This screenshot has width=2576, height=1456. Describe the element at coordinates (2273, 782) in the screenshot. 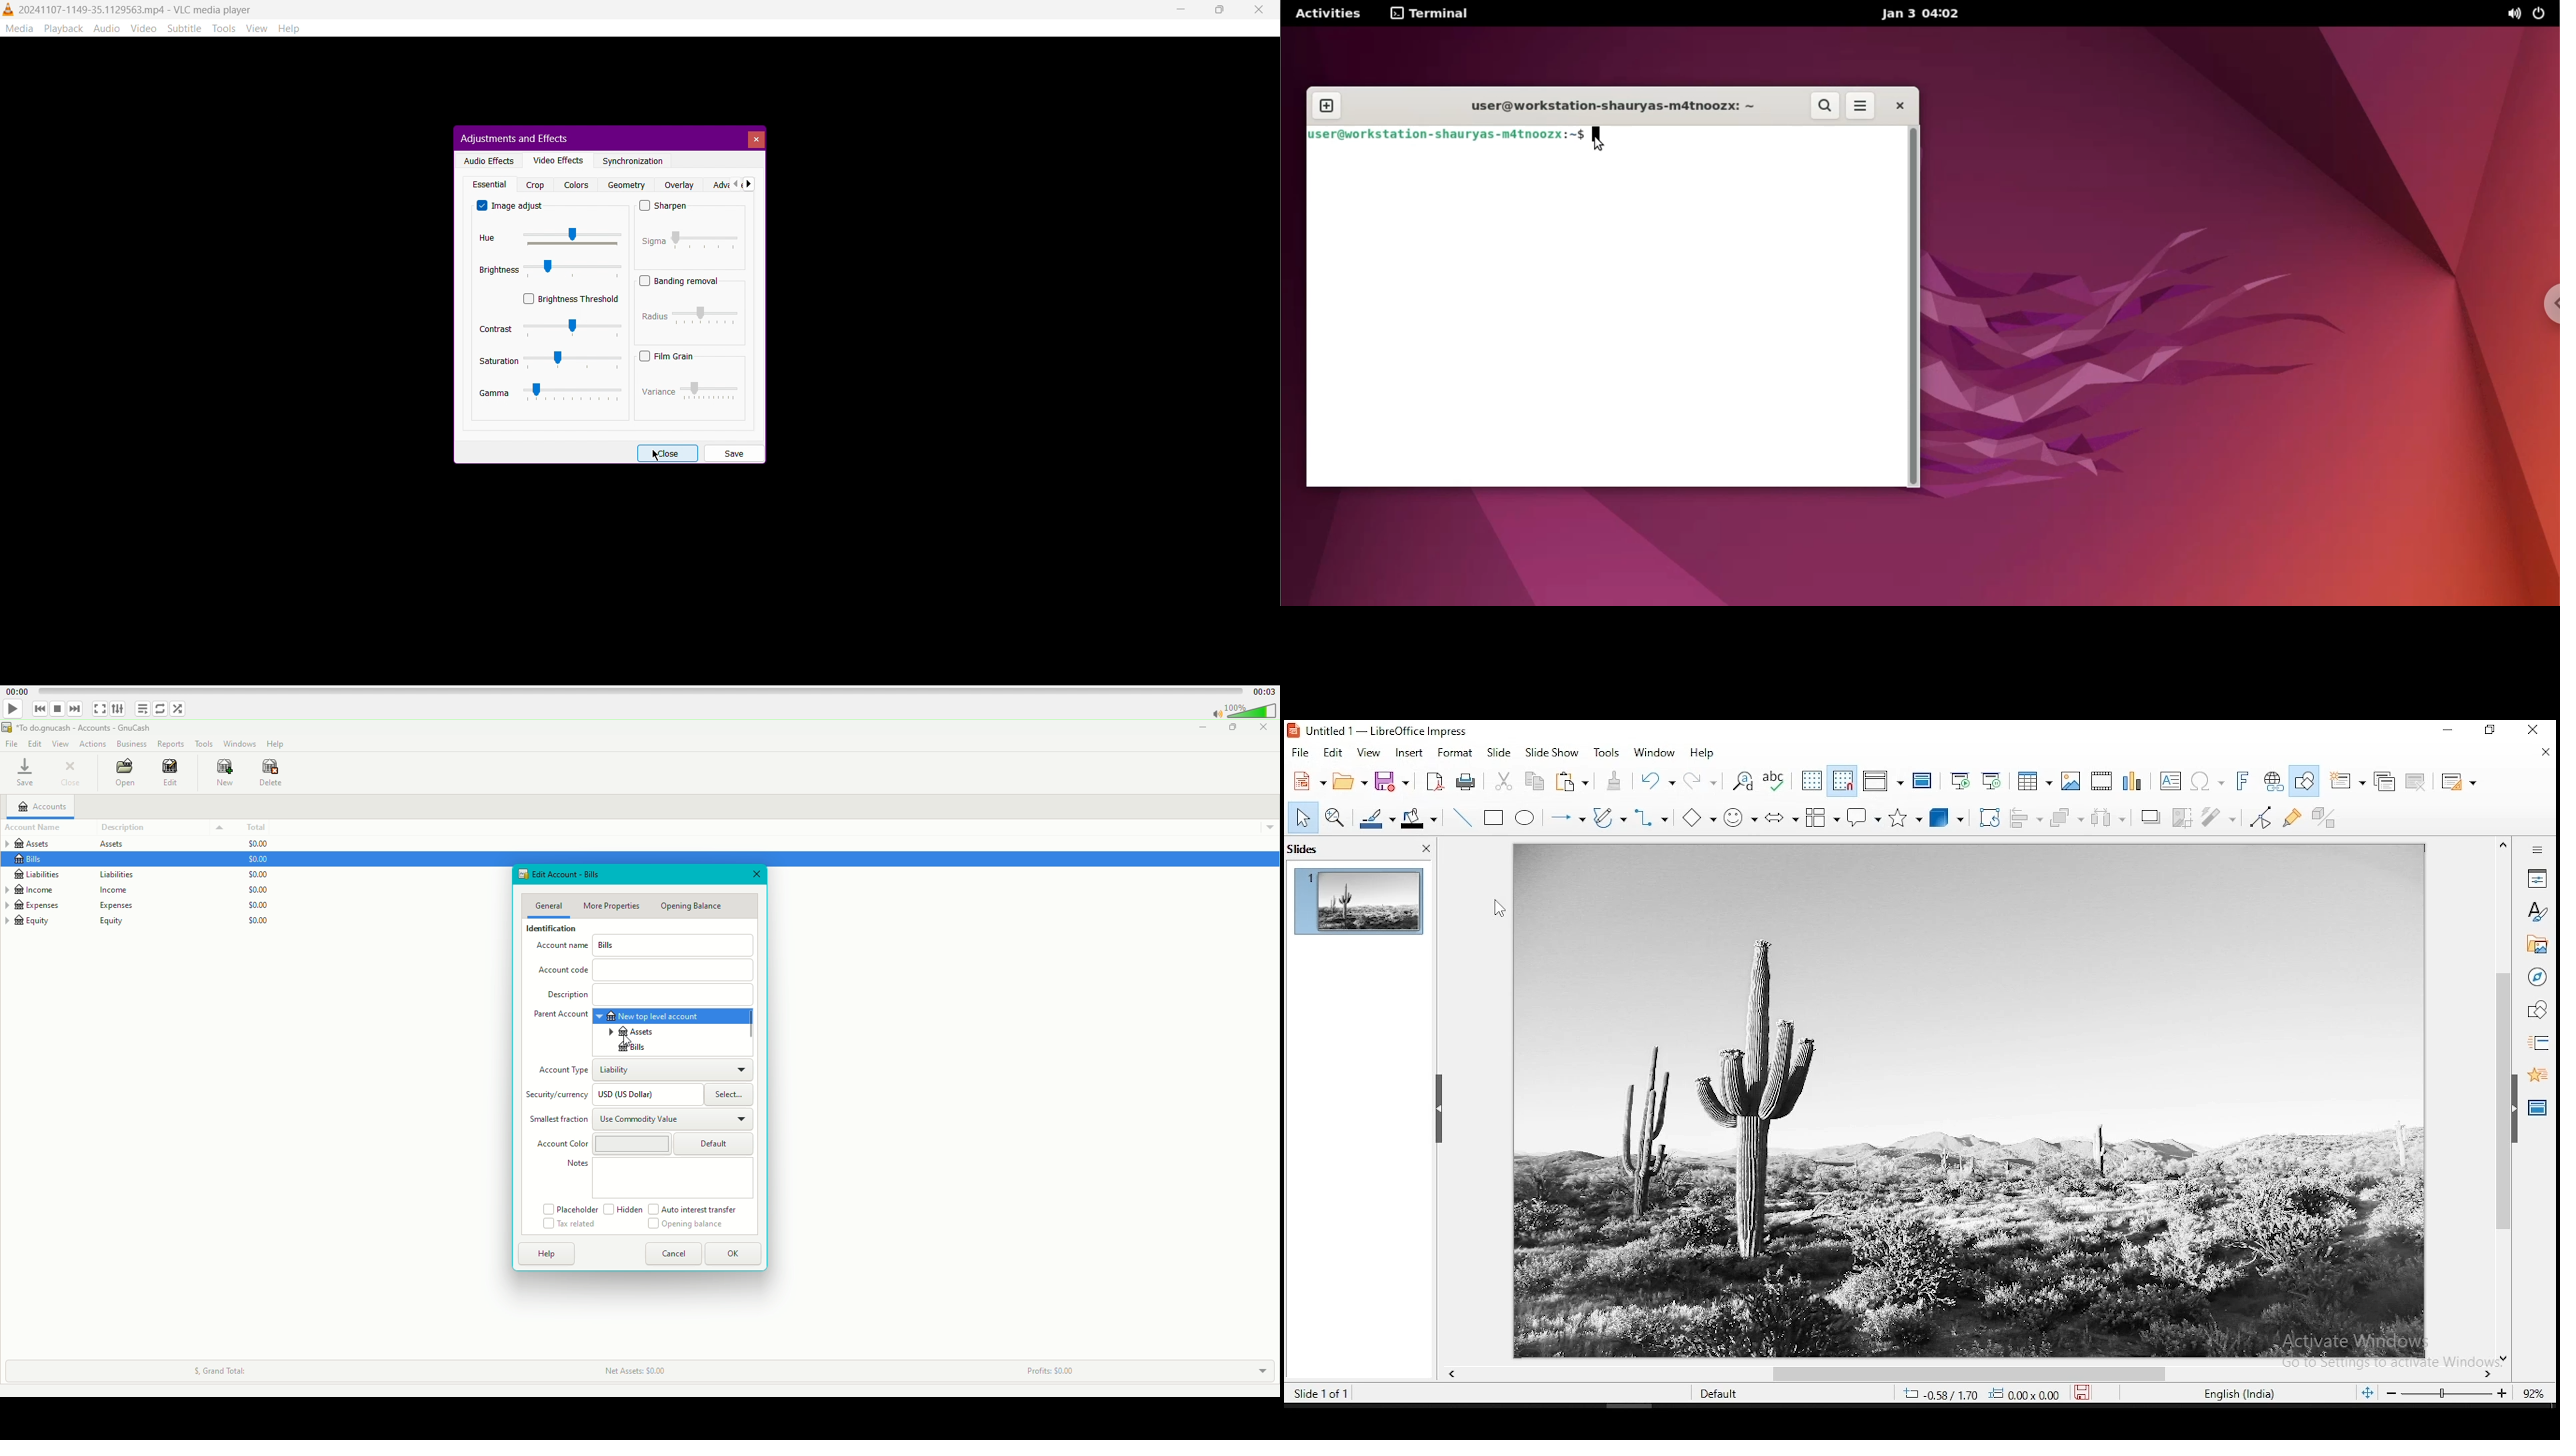

I see `hyperlink` at that location.